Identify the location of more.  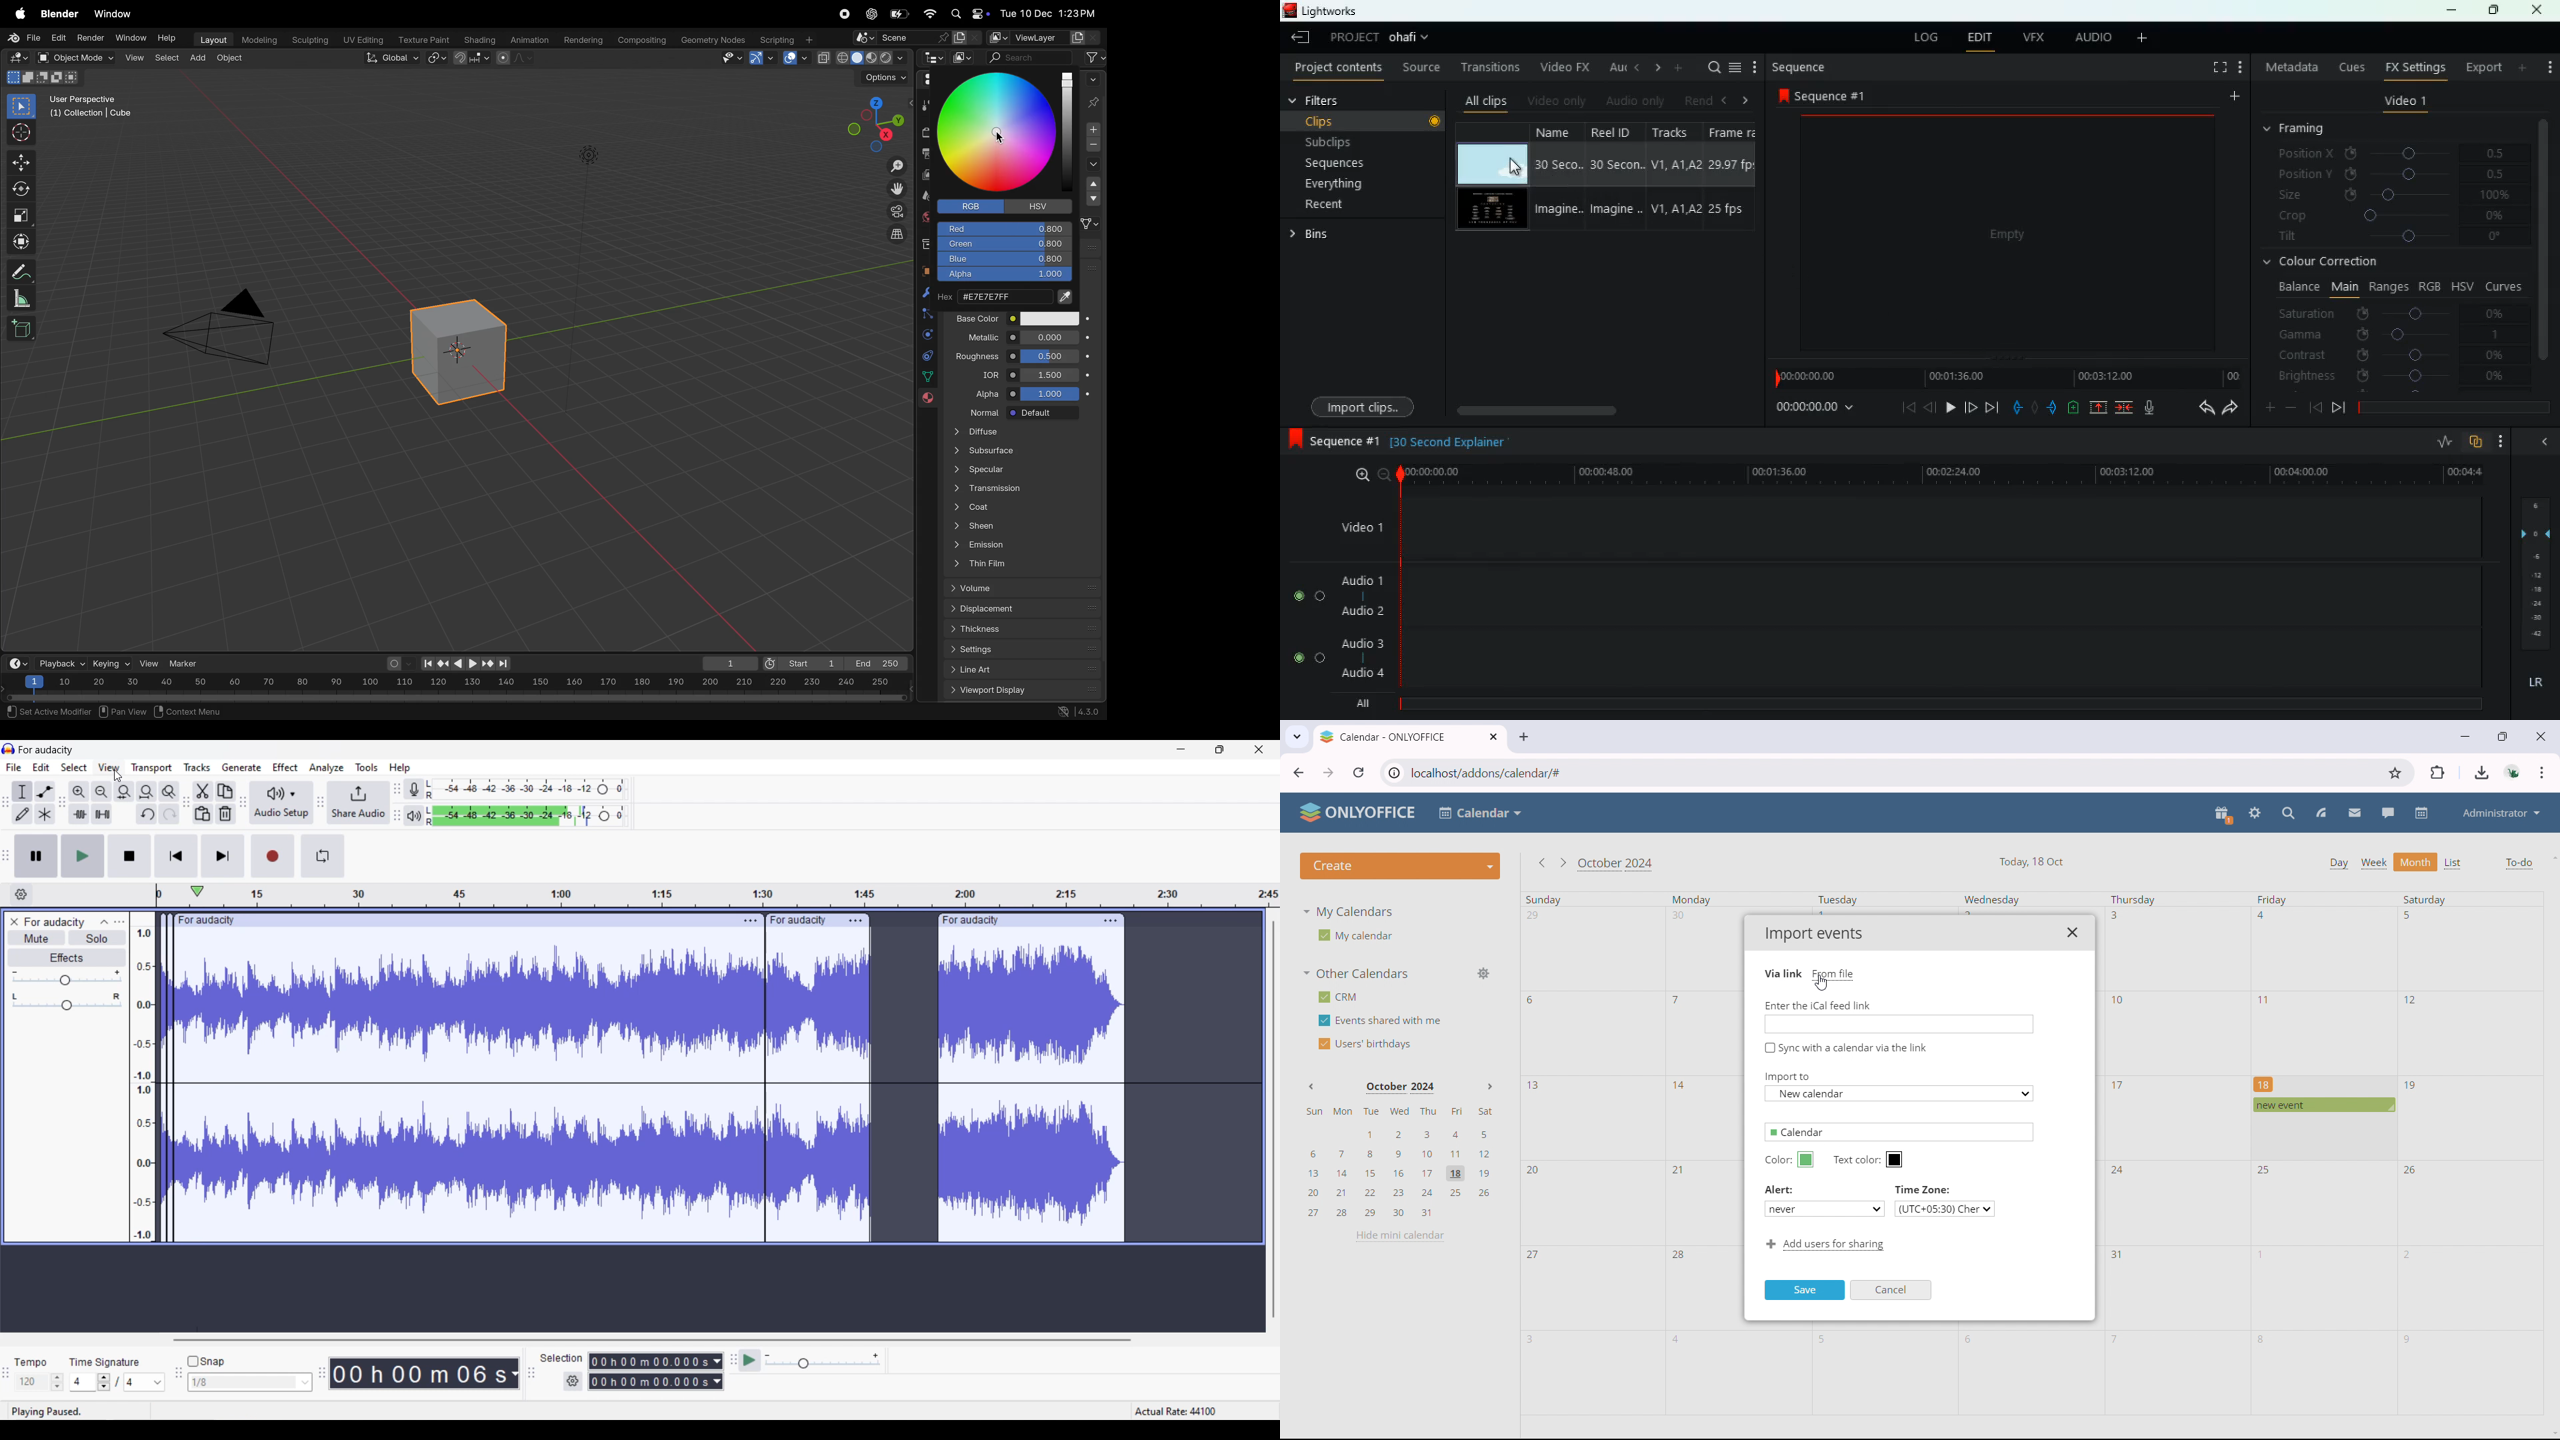
(2243, 69).